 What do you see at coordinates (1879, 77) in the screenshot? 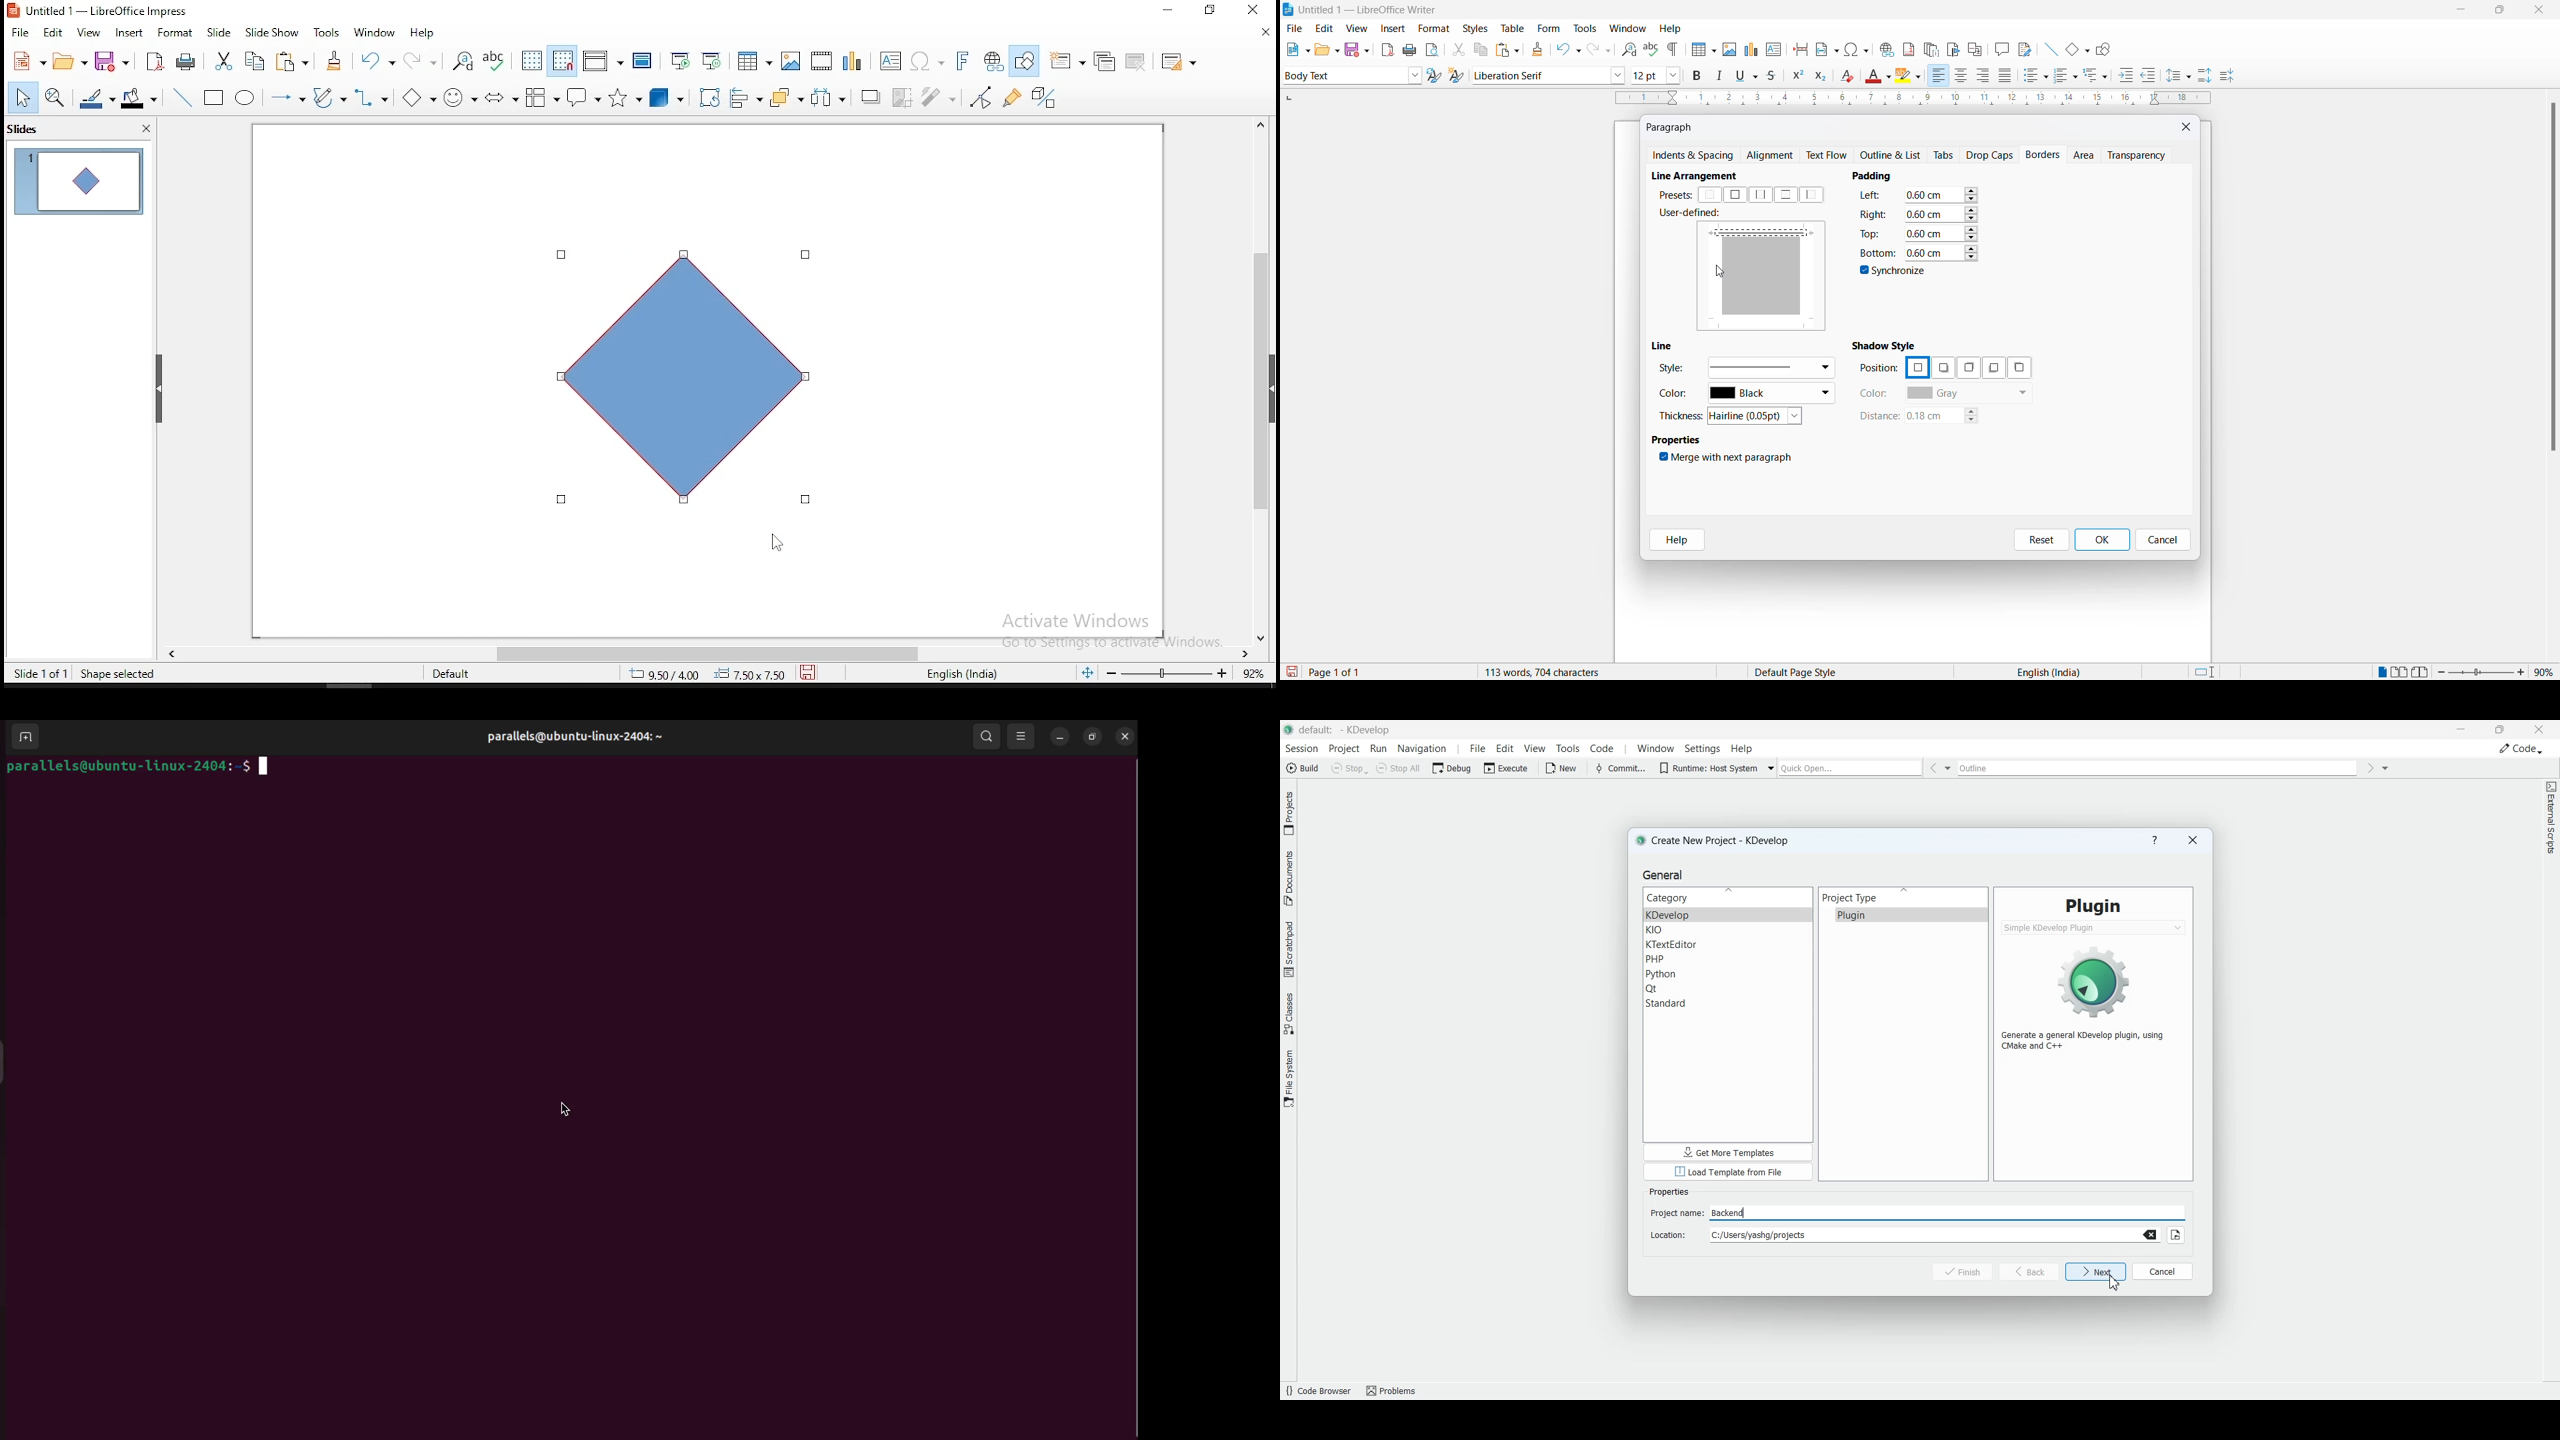
I see `font color` at bounding box center [1879, 77].